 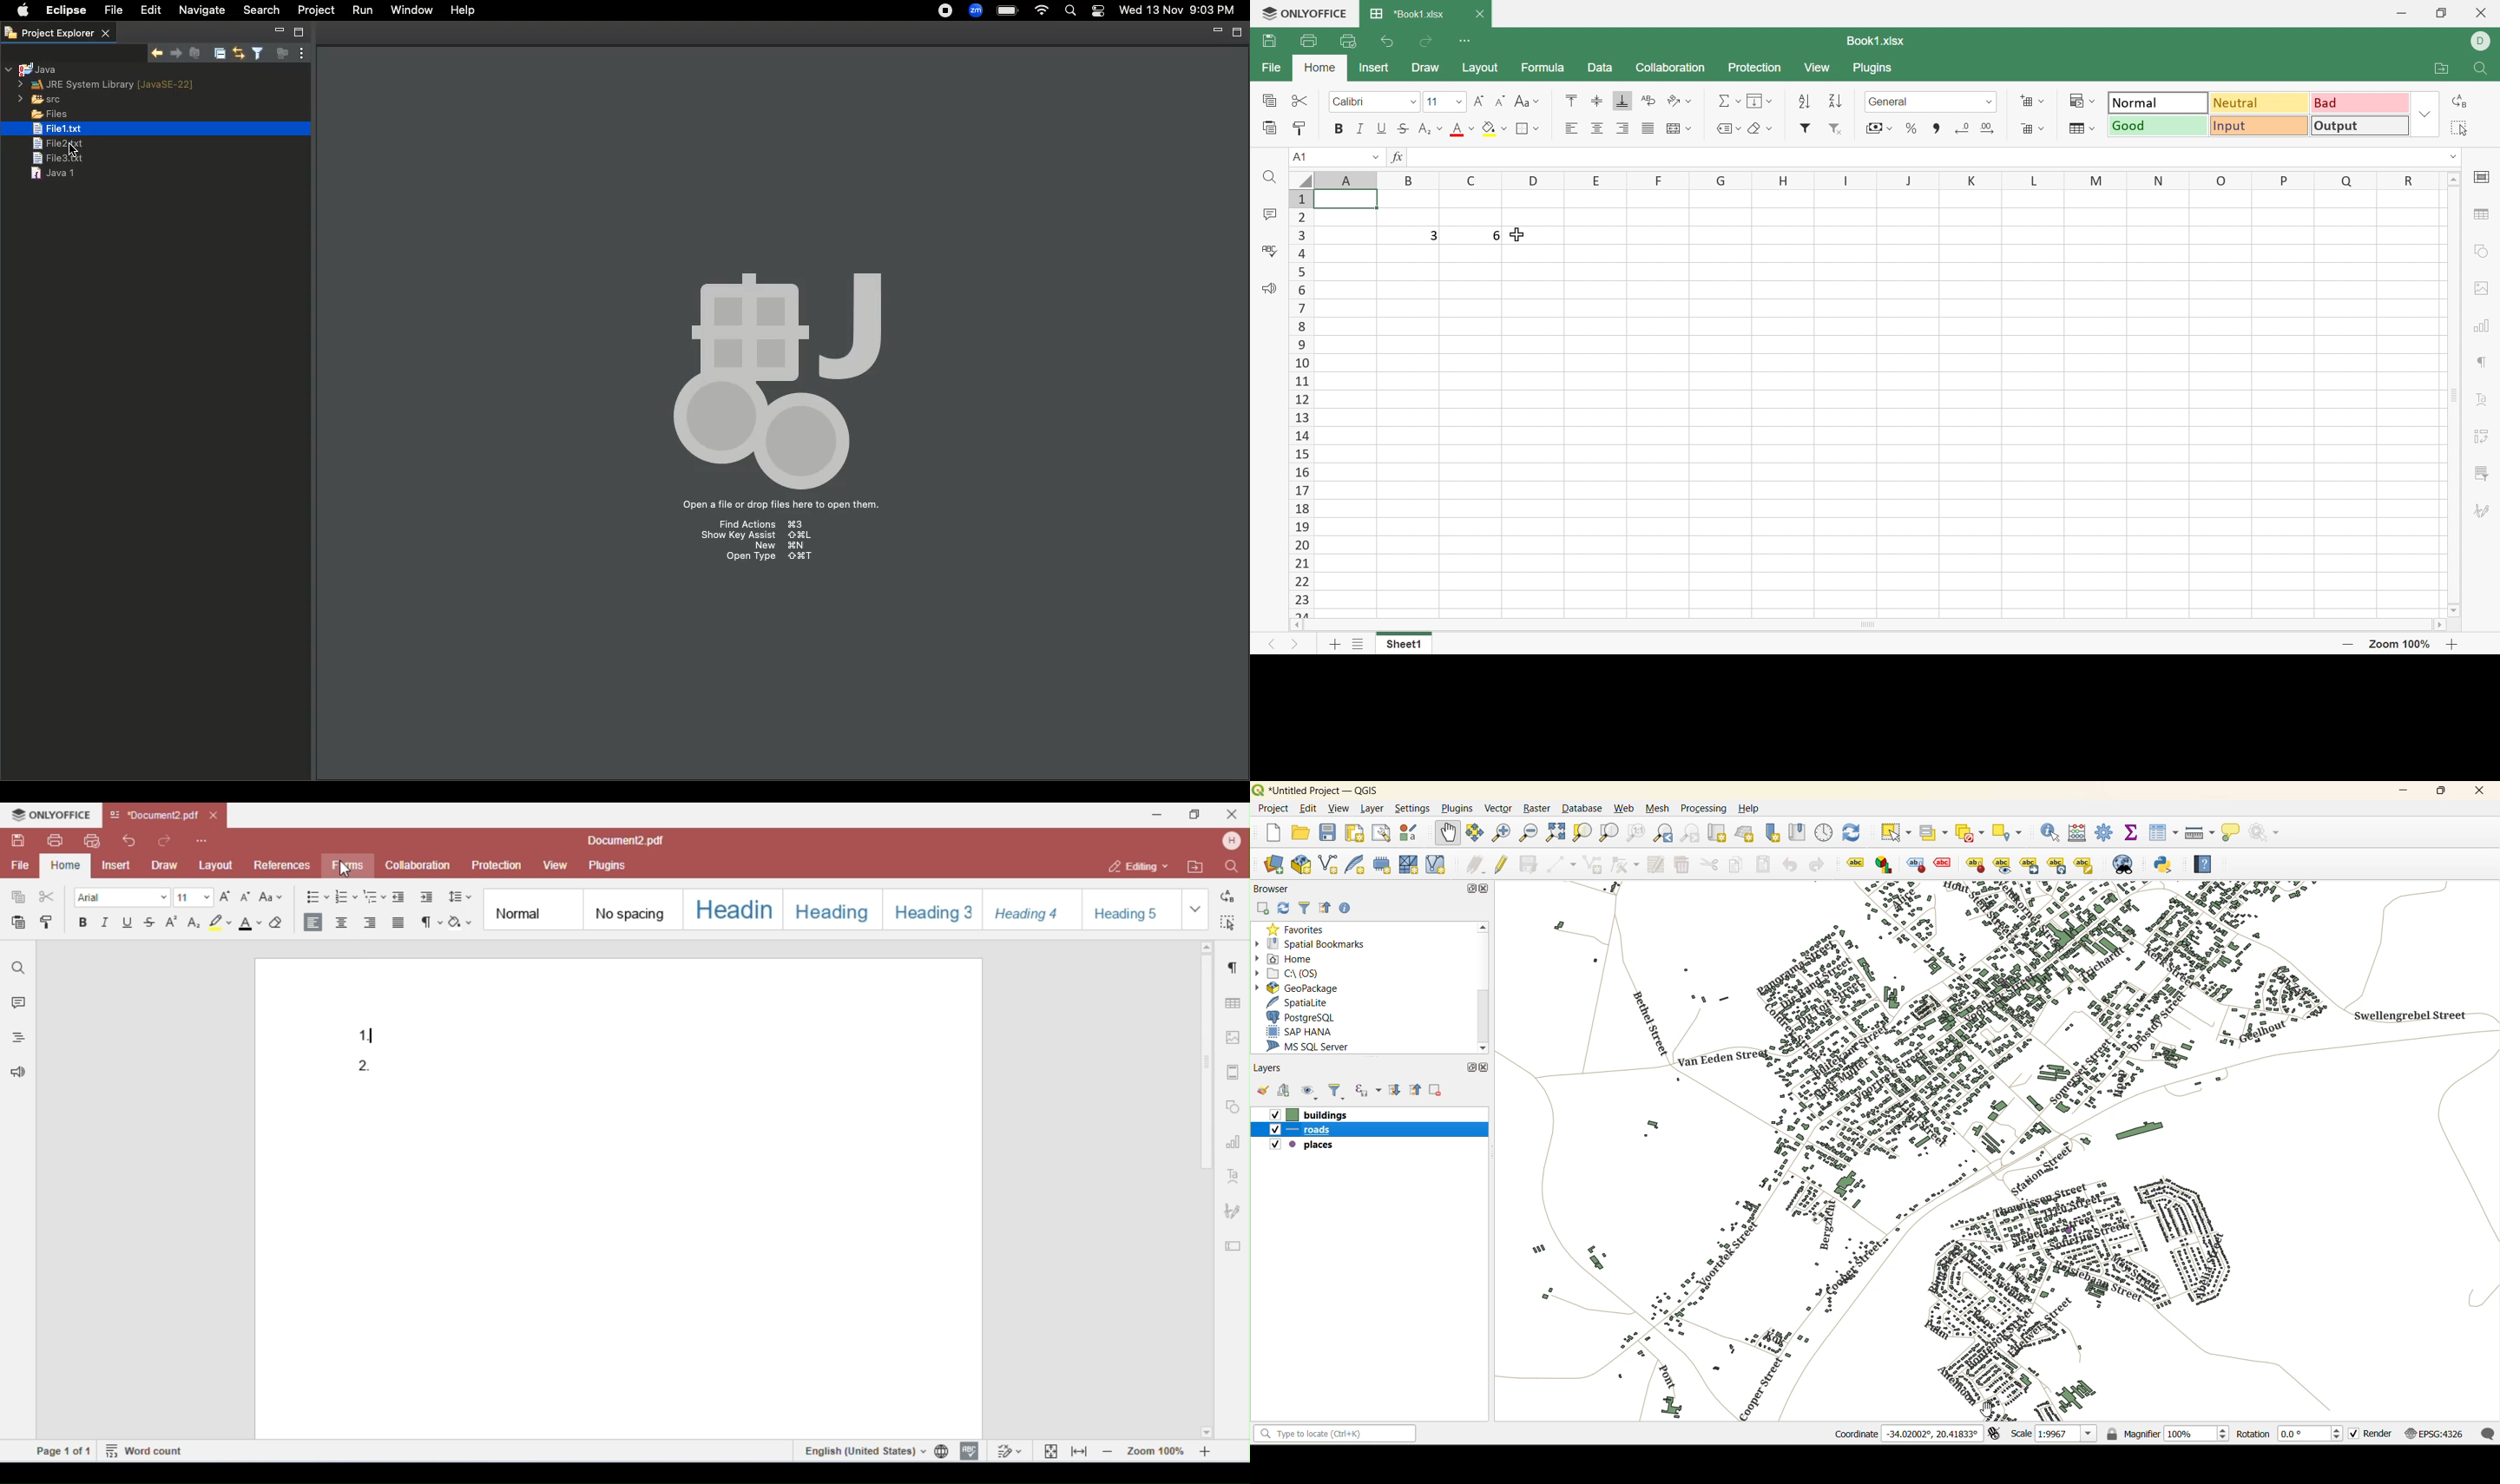 I want to click on control panel, so click(x=1827, y=834).